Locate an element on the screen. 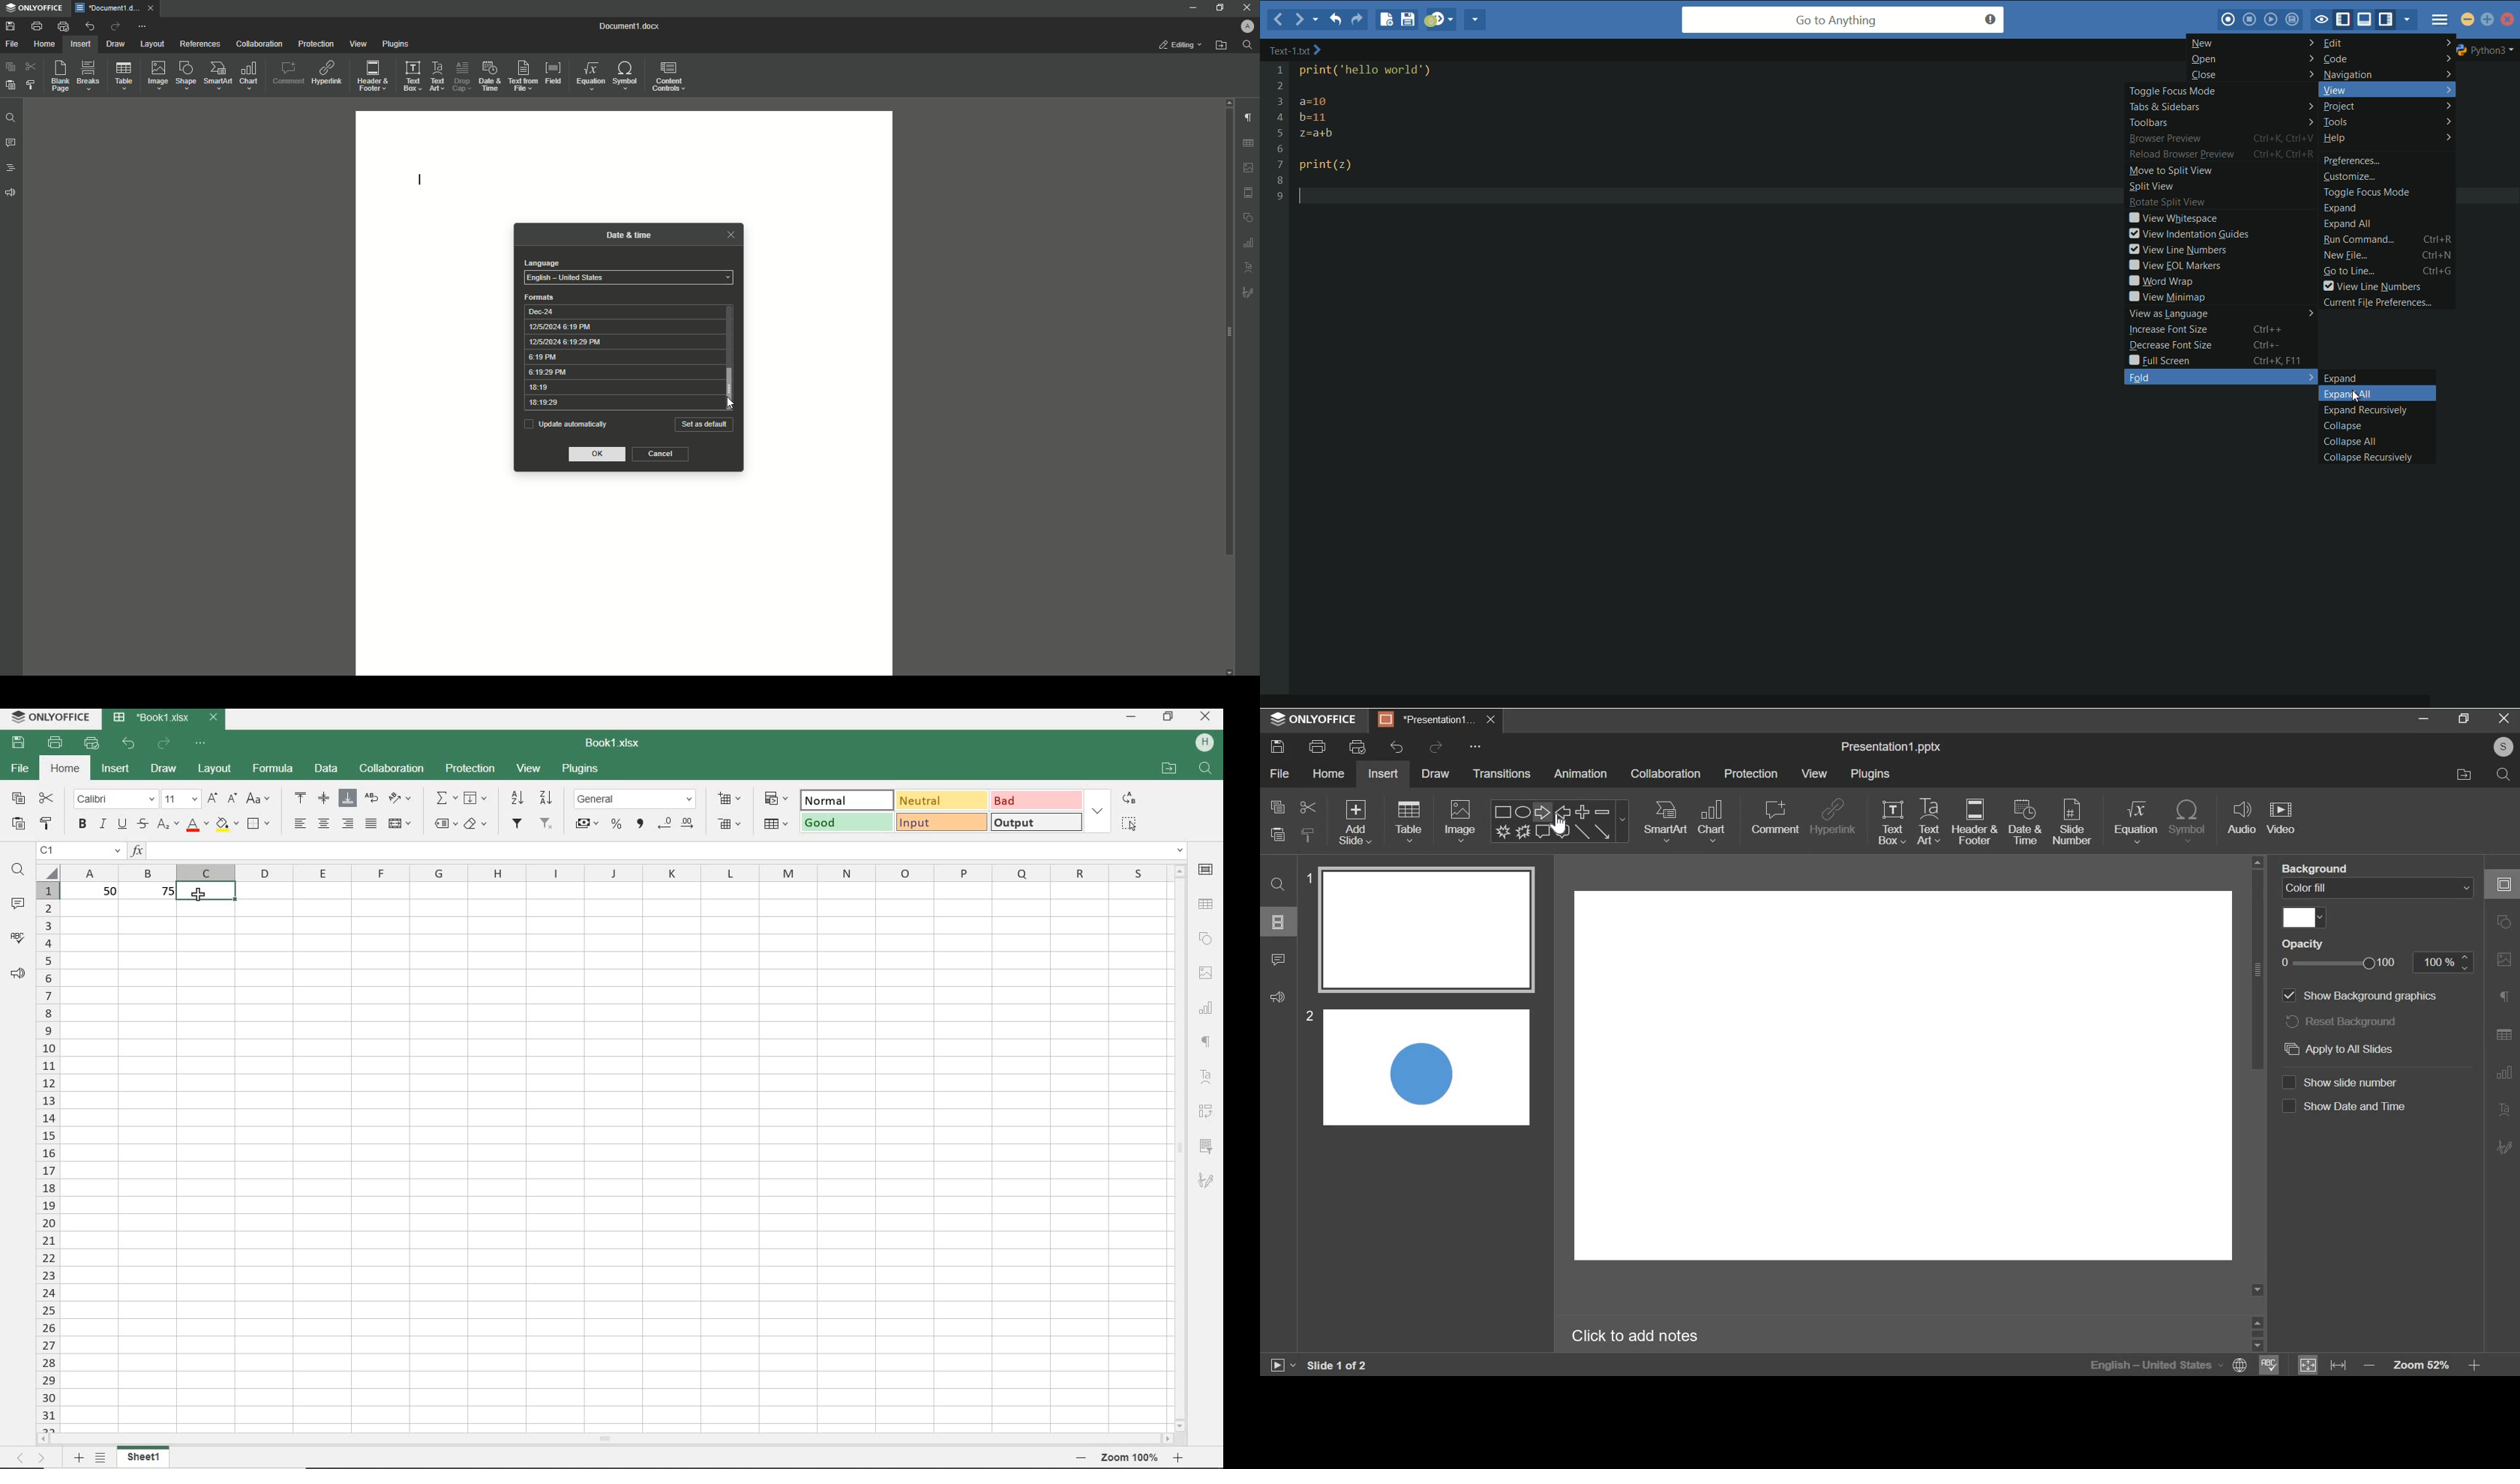  decrease zoom is located at coordinates (2370, 1366).